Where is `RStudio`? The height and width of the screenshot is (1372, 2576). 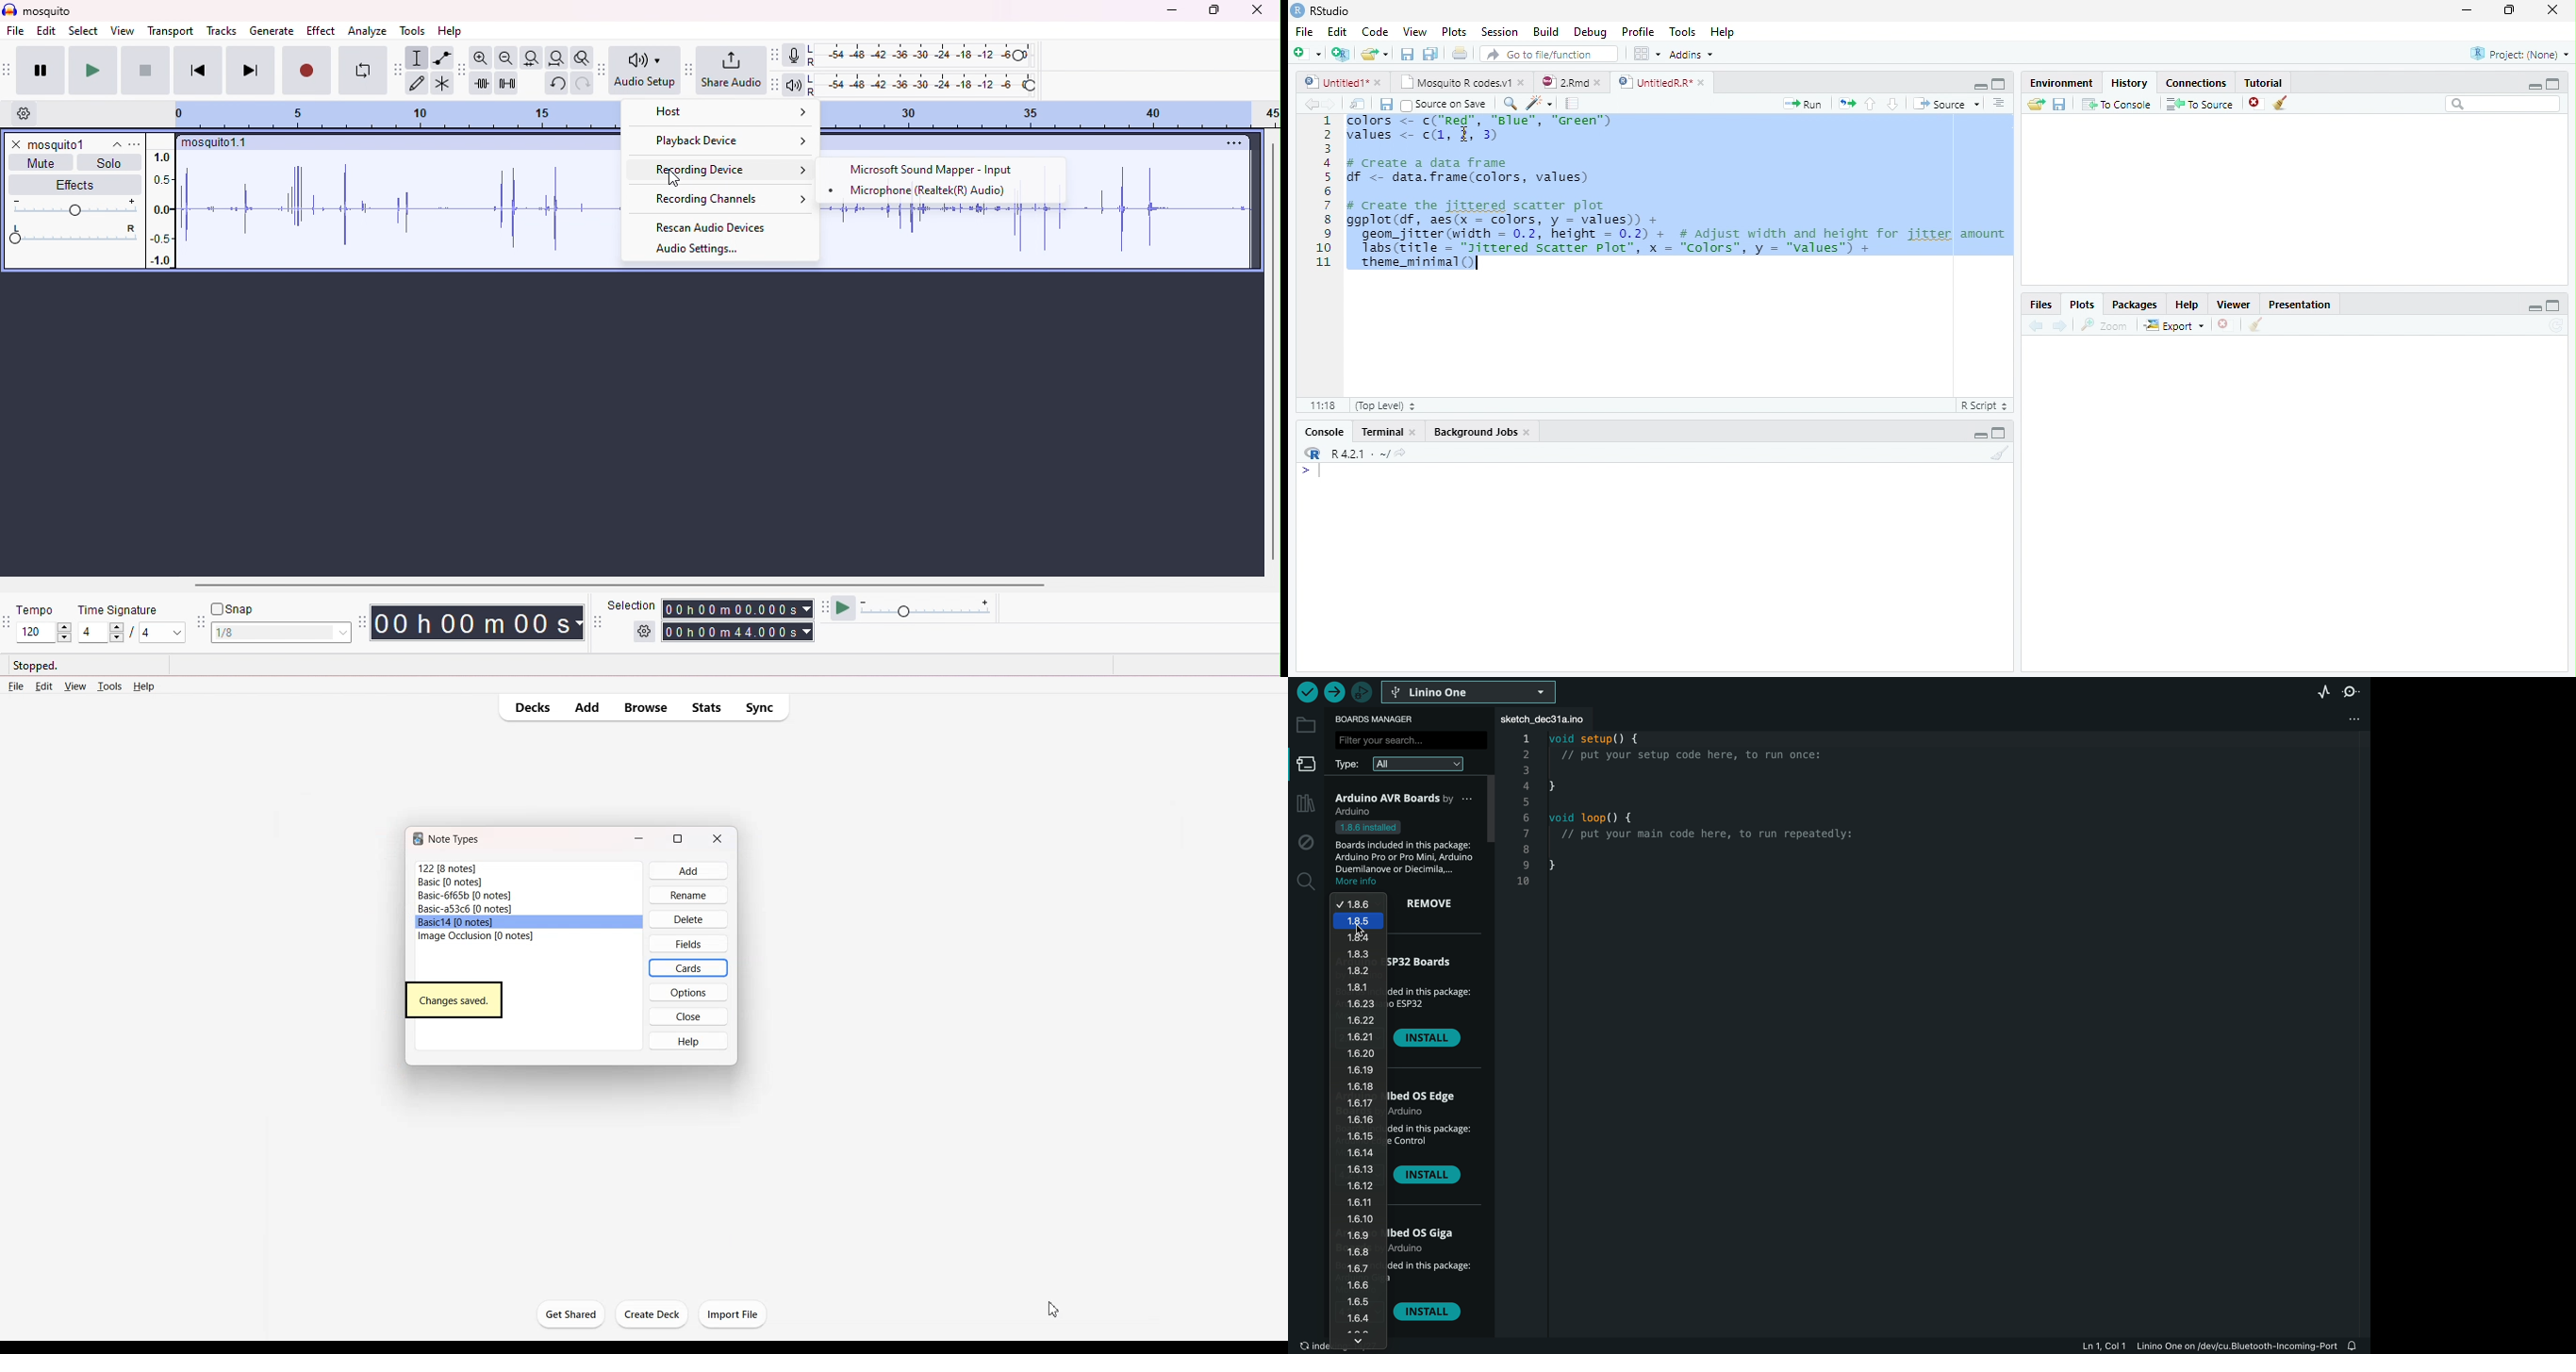 RStudio is located at coordinates (1321, 11).